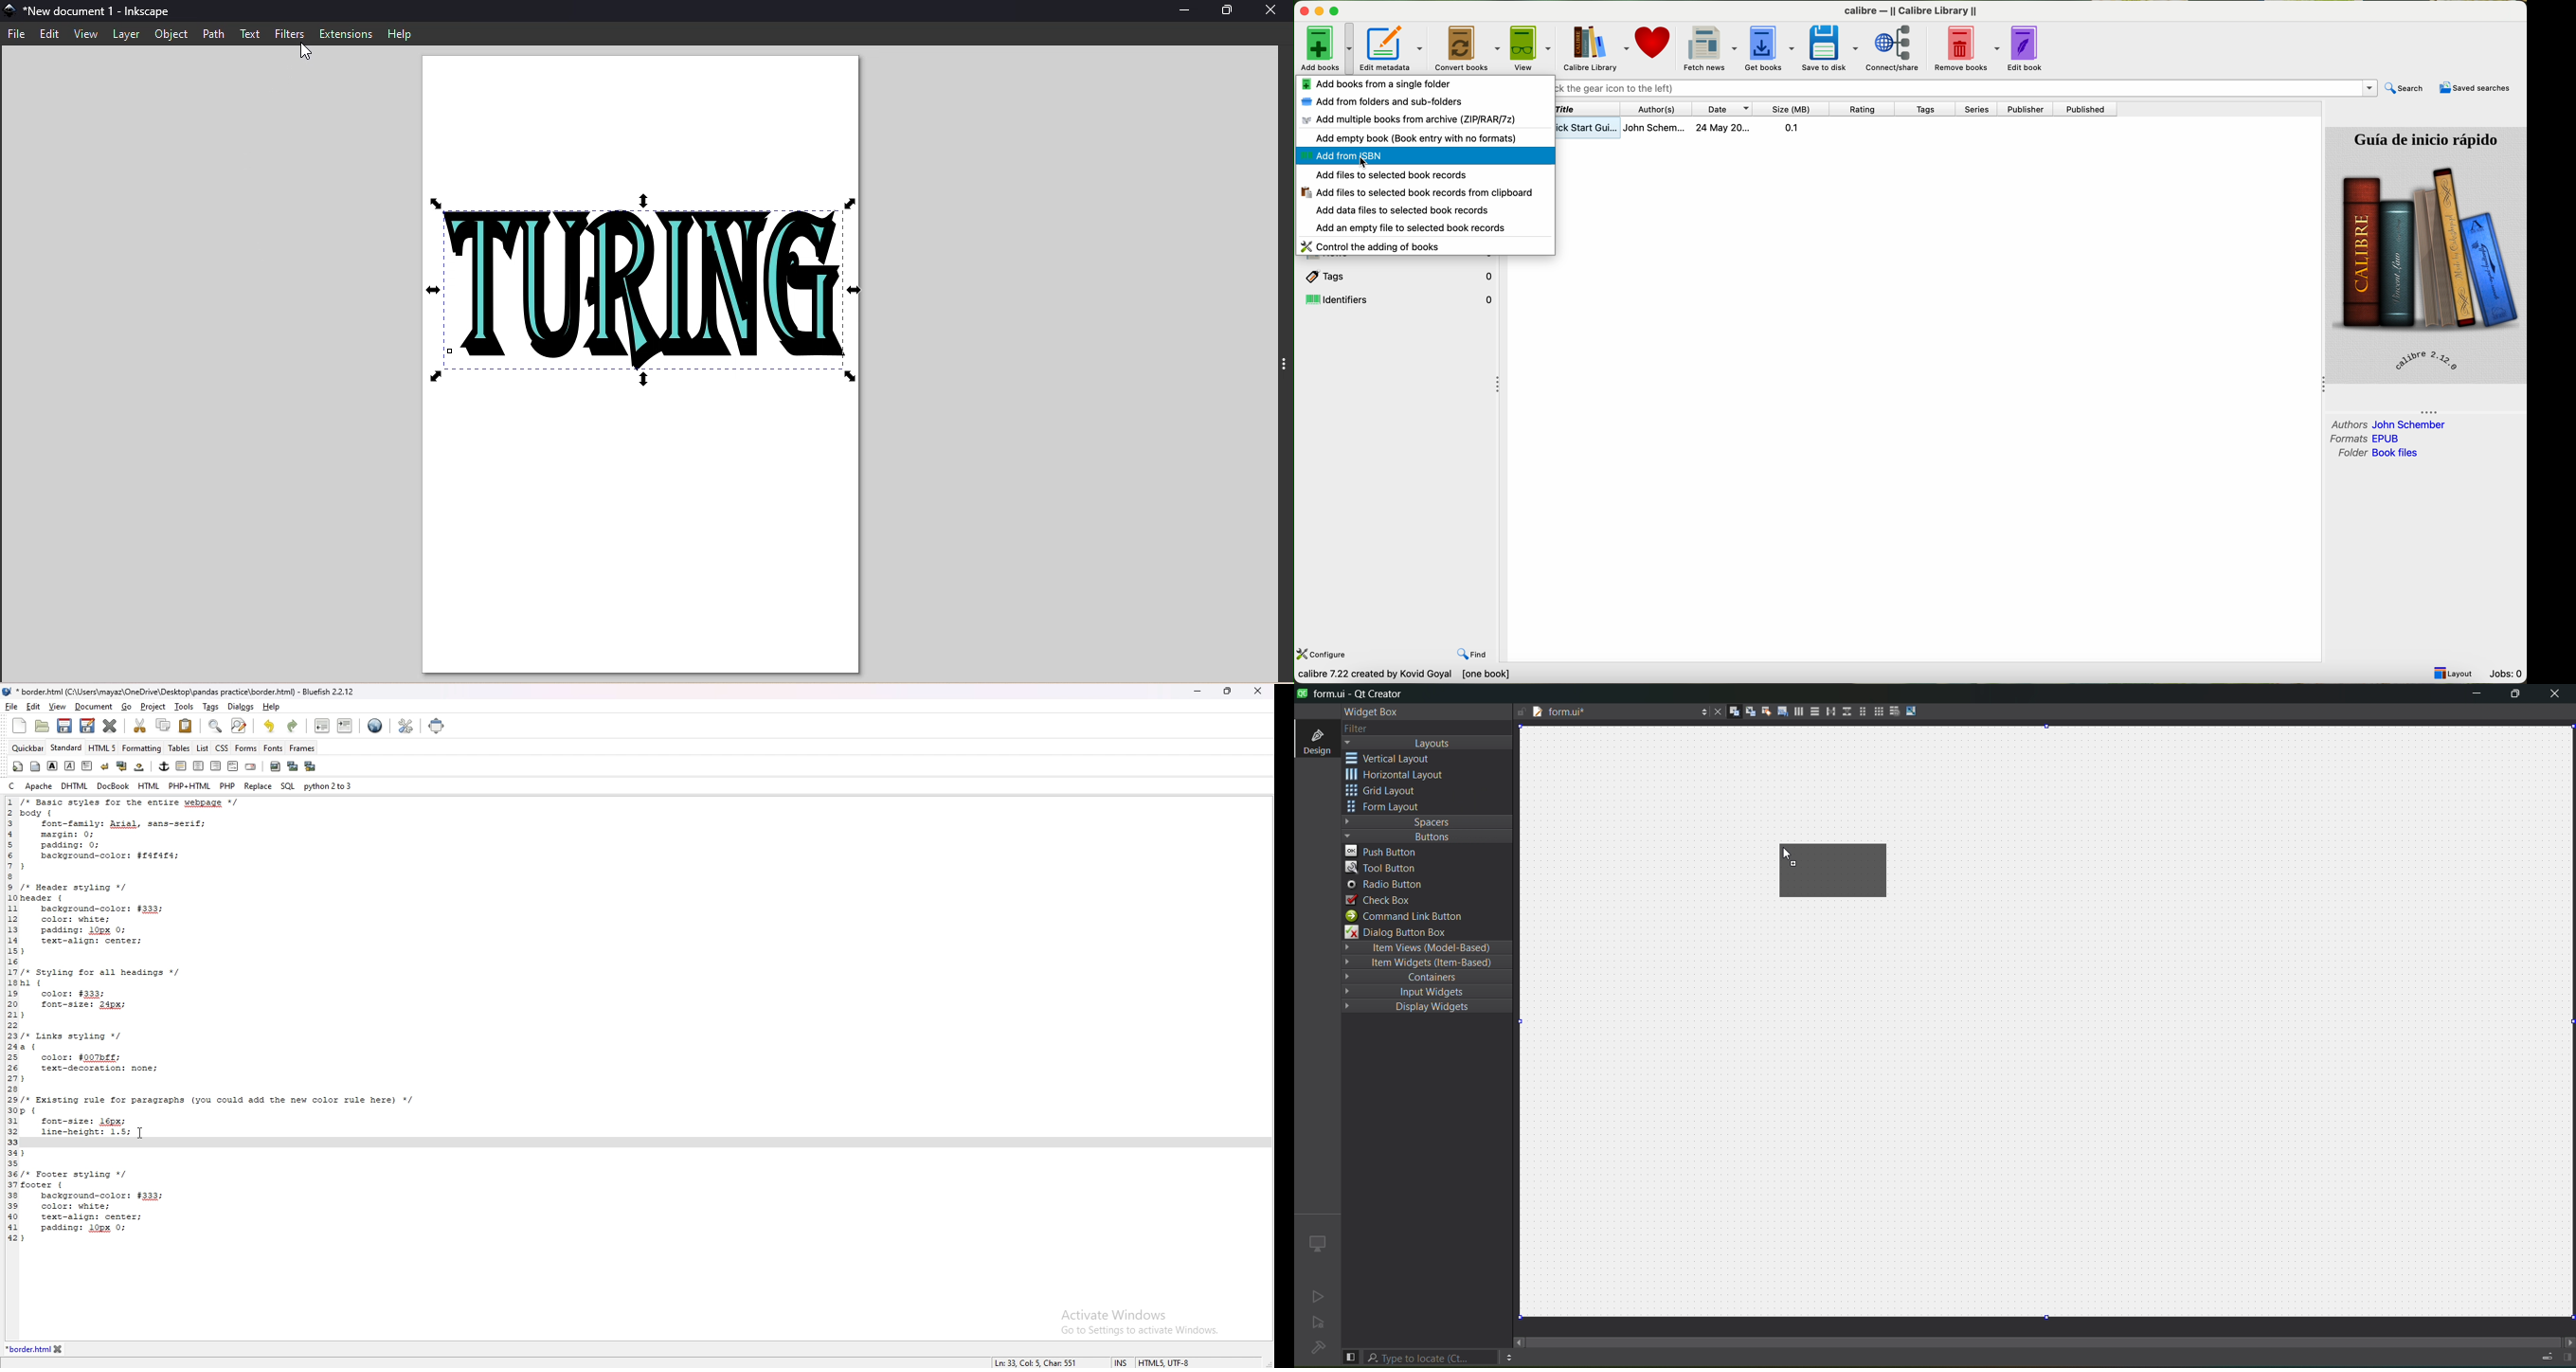 The image size is (2576, 1372). What do you see at coordinates (86, 34) in the screenshot?
I see `View` at bounding box center [86, 34].